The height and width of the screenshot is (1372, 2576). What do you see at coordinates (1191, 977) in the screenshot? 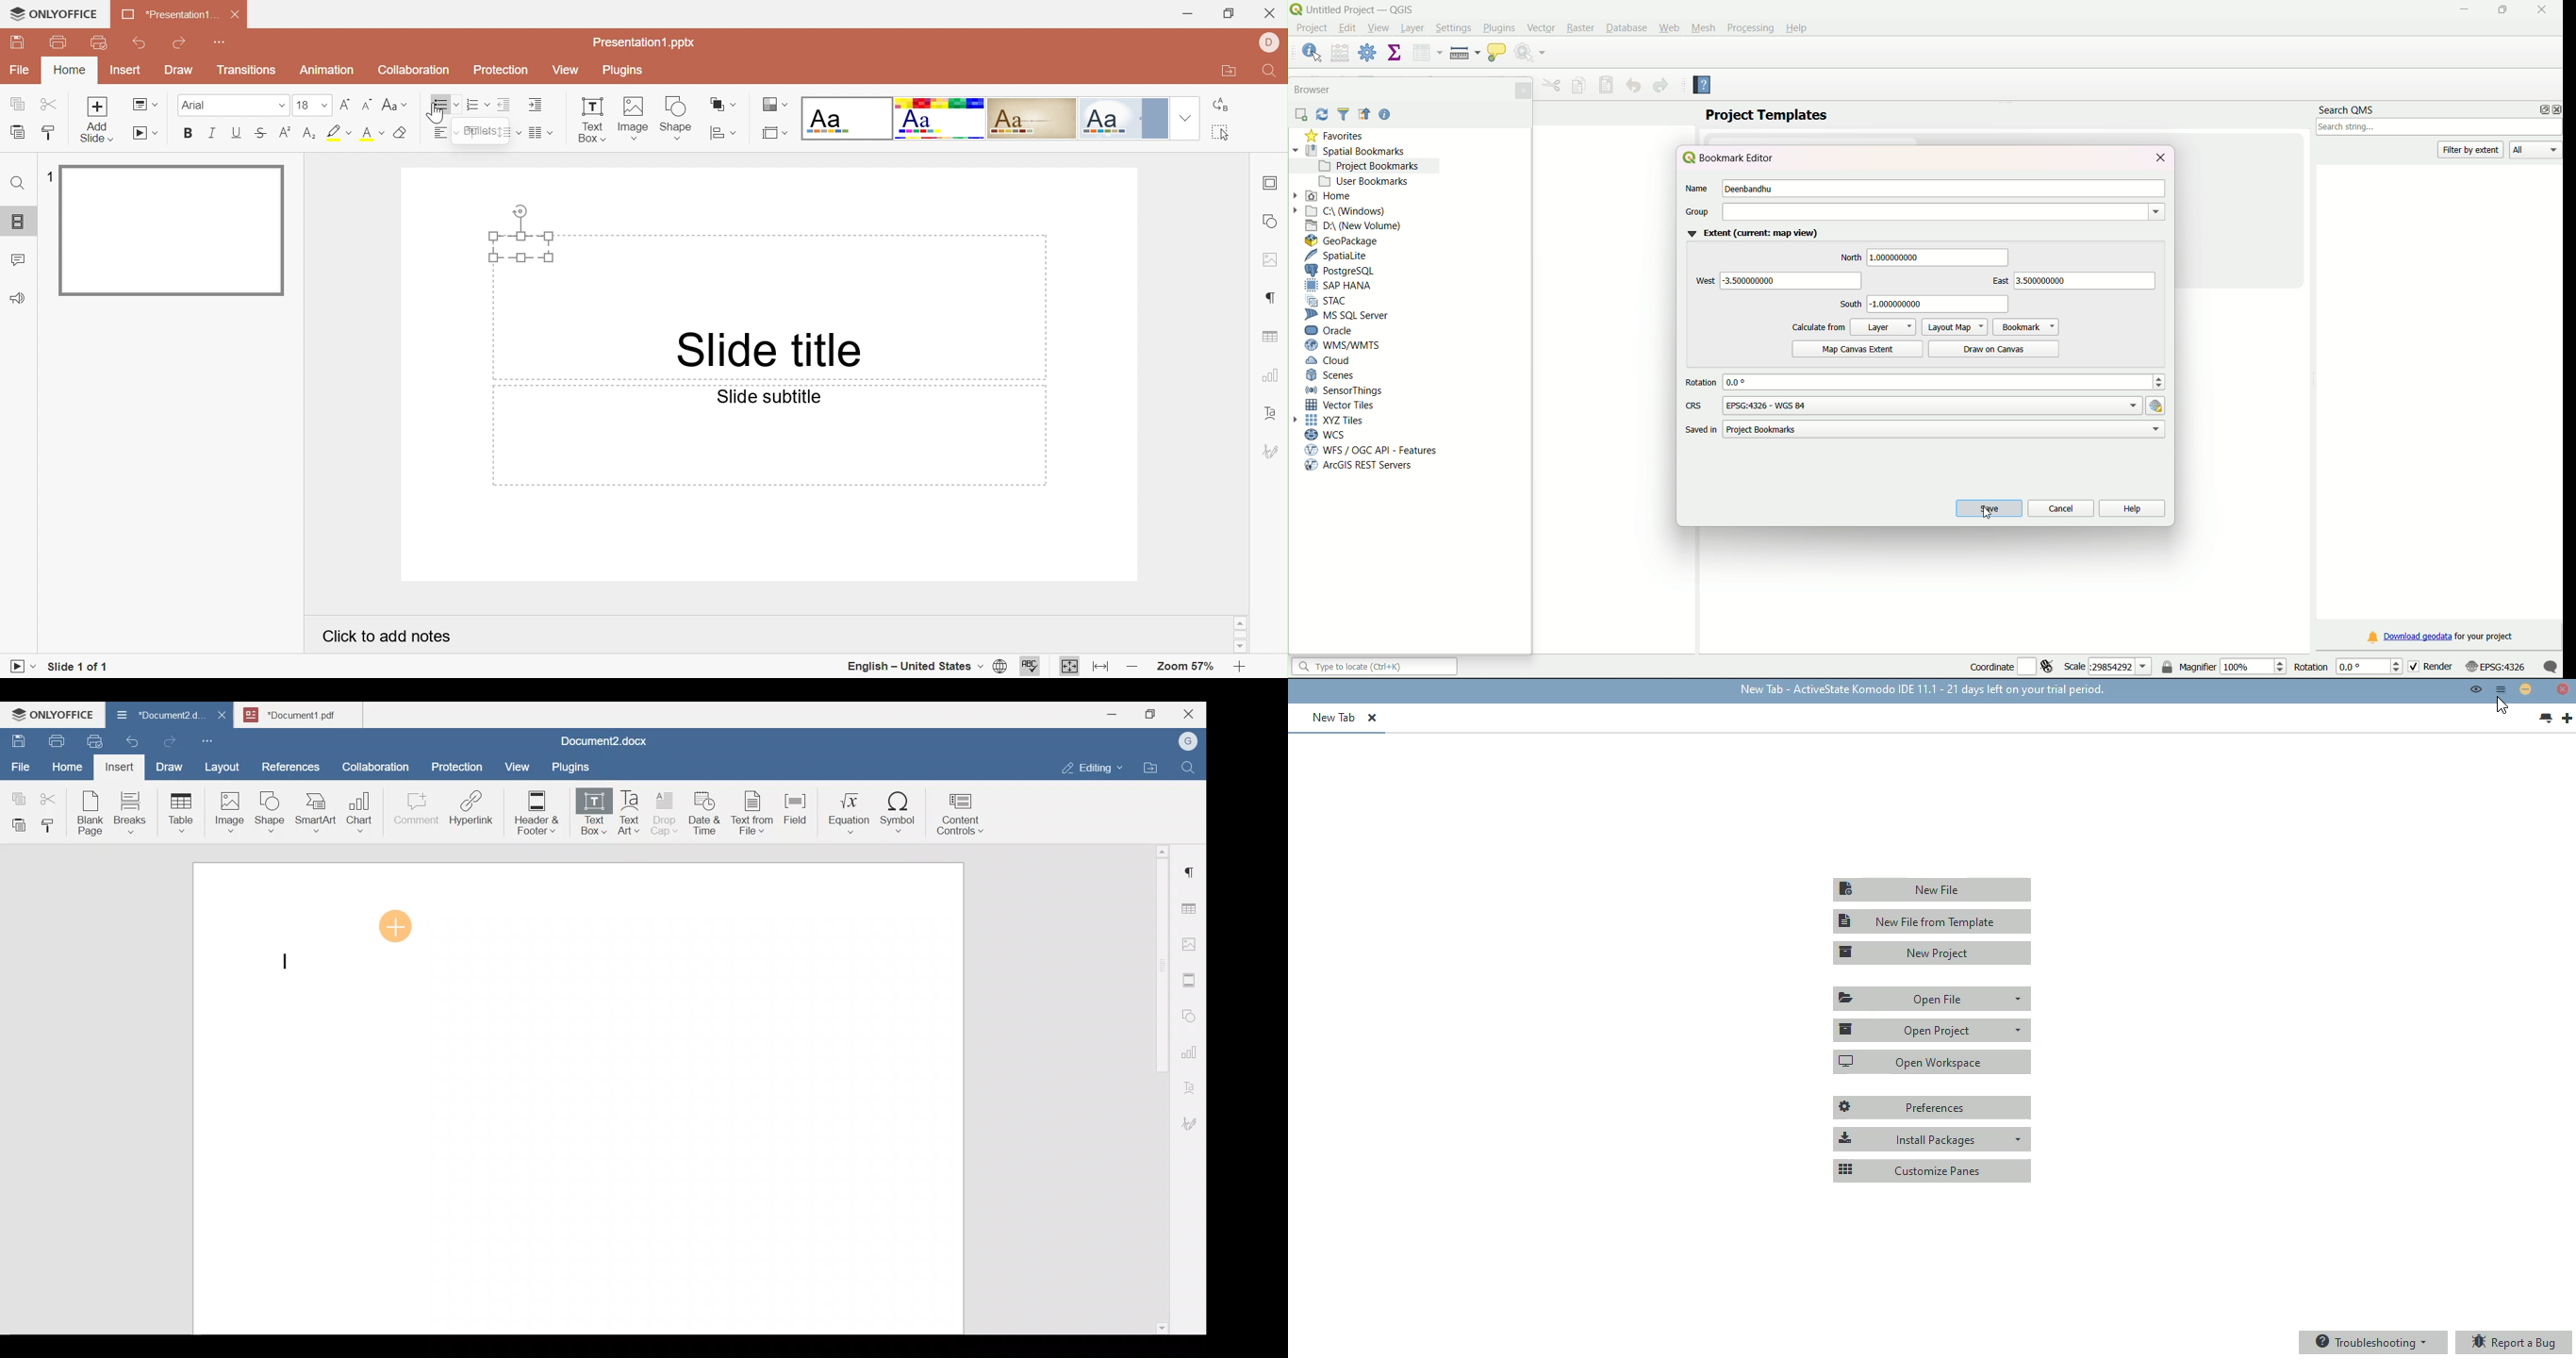
I see `Headers & footers` at bounding box center [1191, 977].